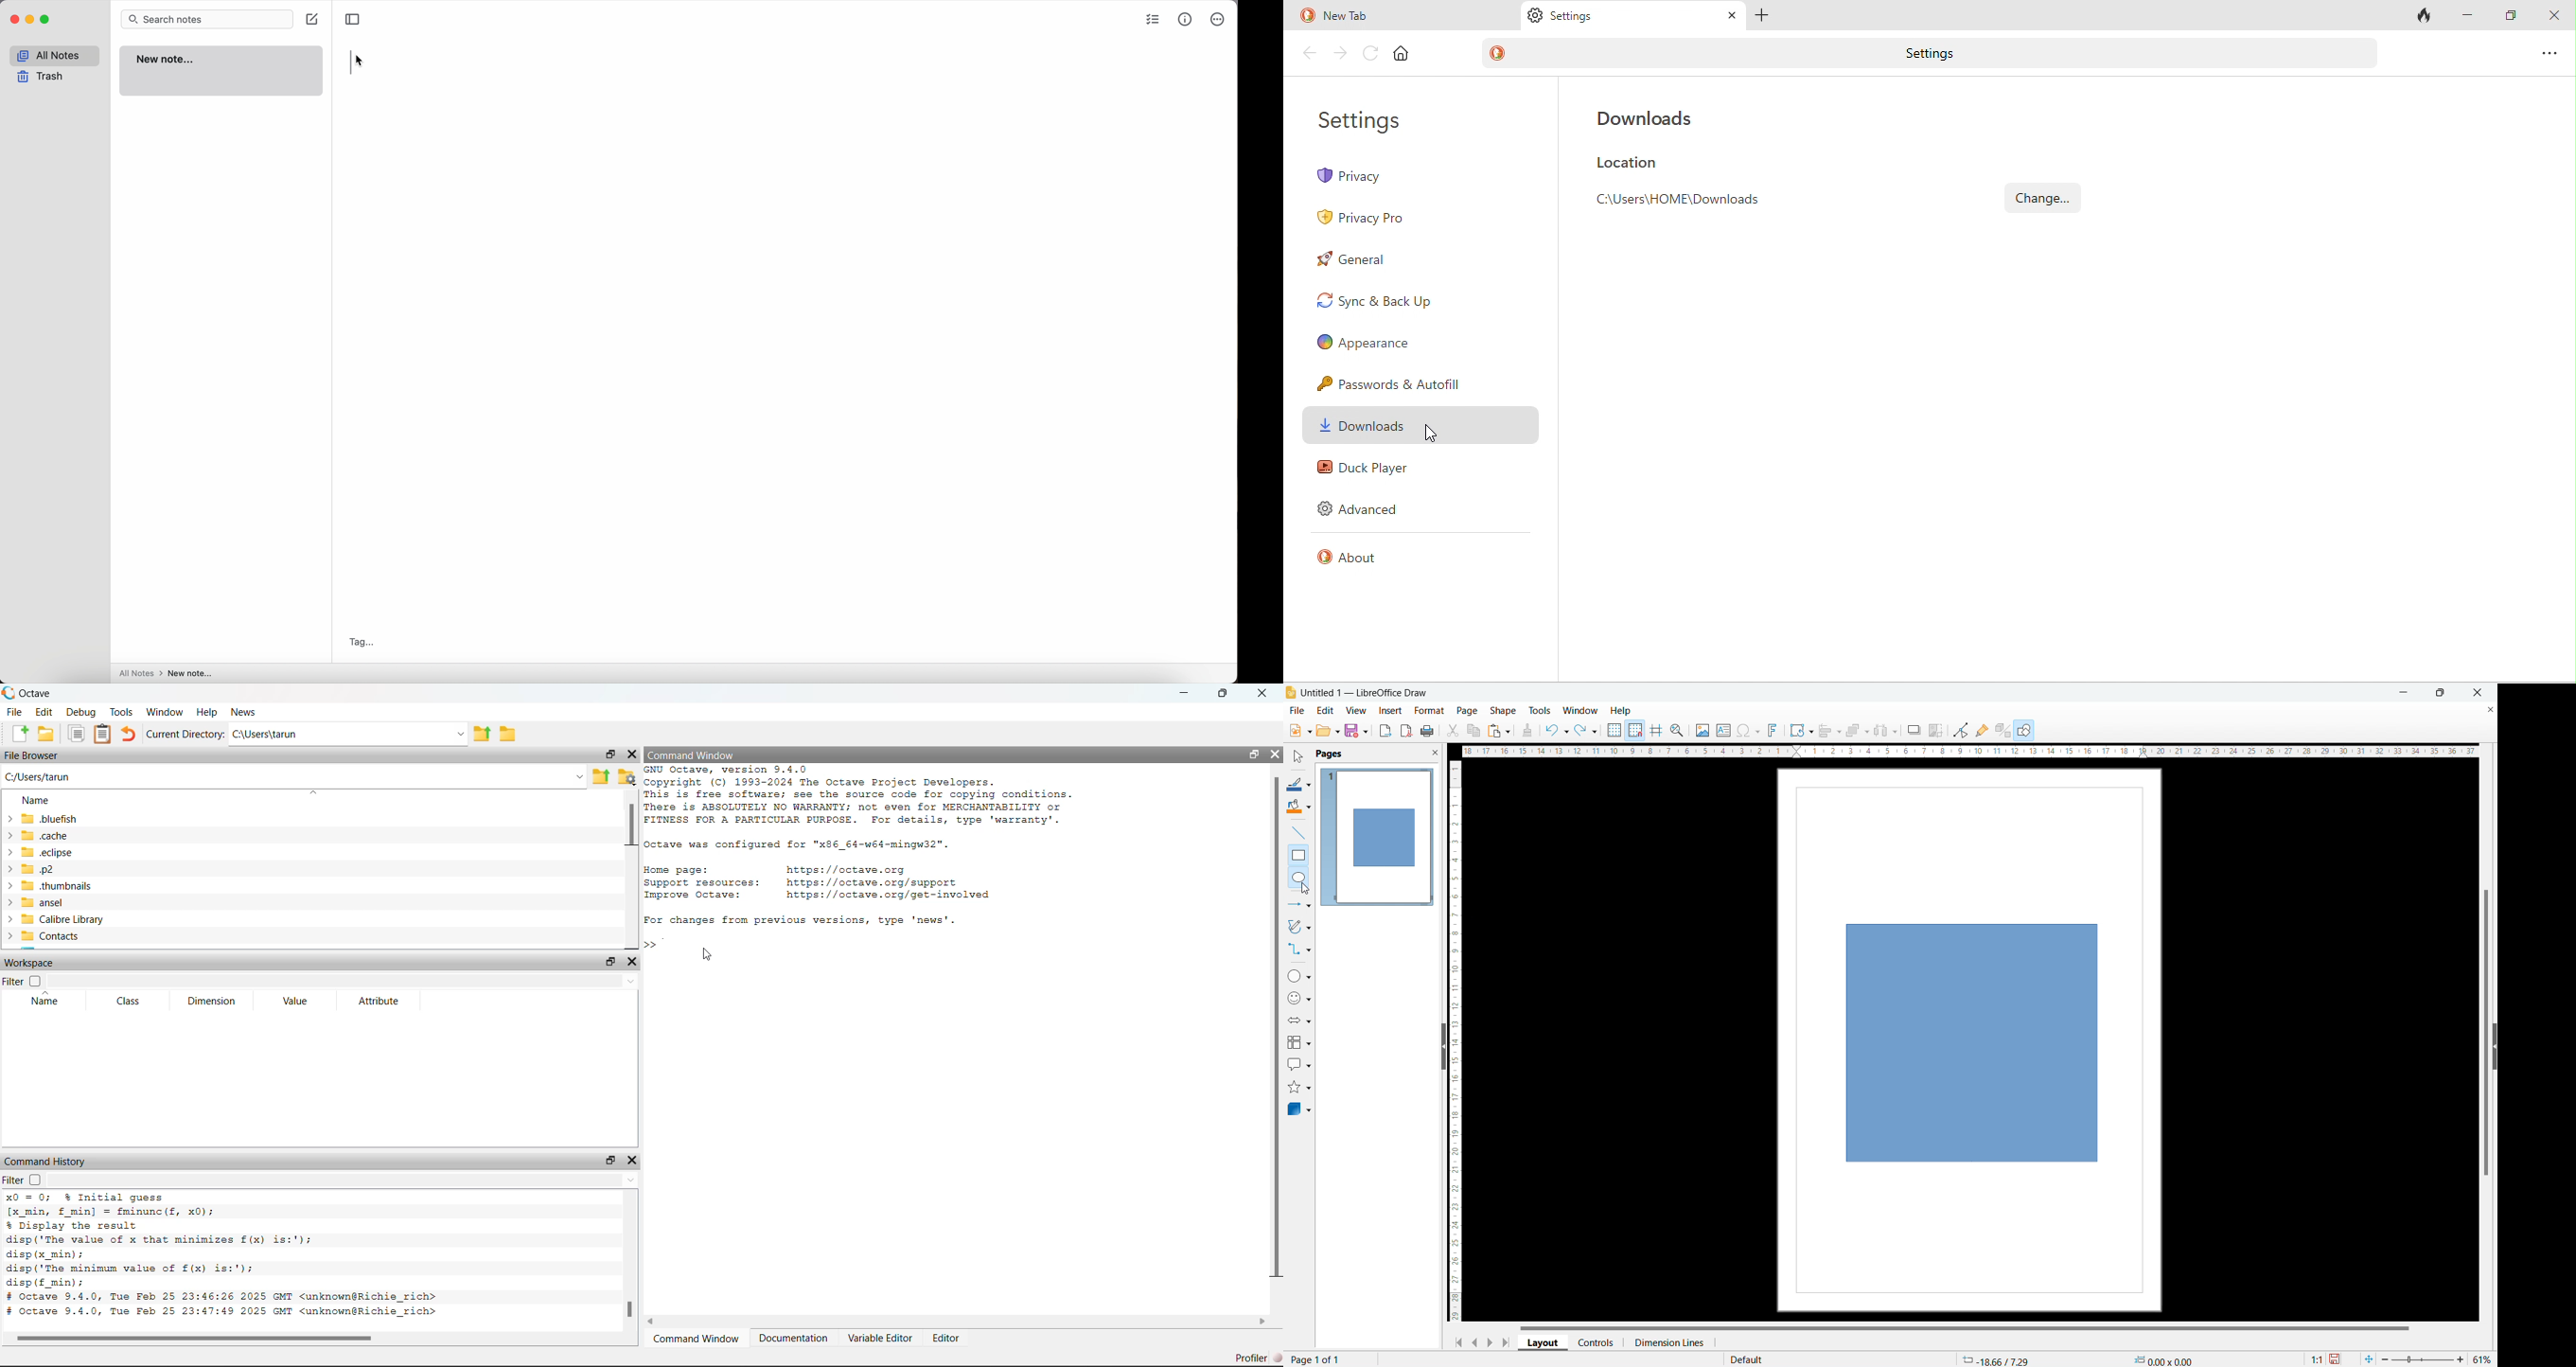 This screenshot has height=1372, width=2576. I want to click on basic shapes, so click(1299, 975).